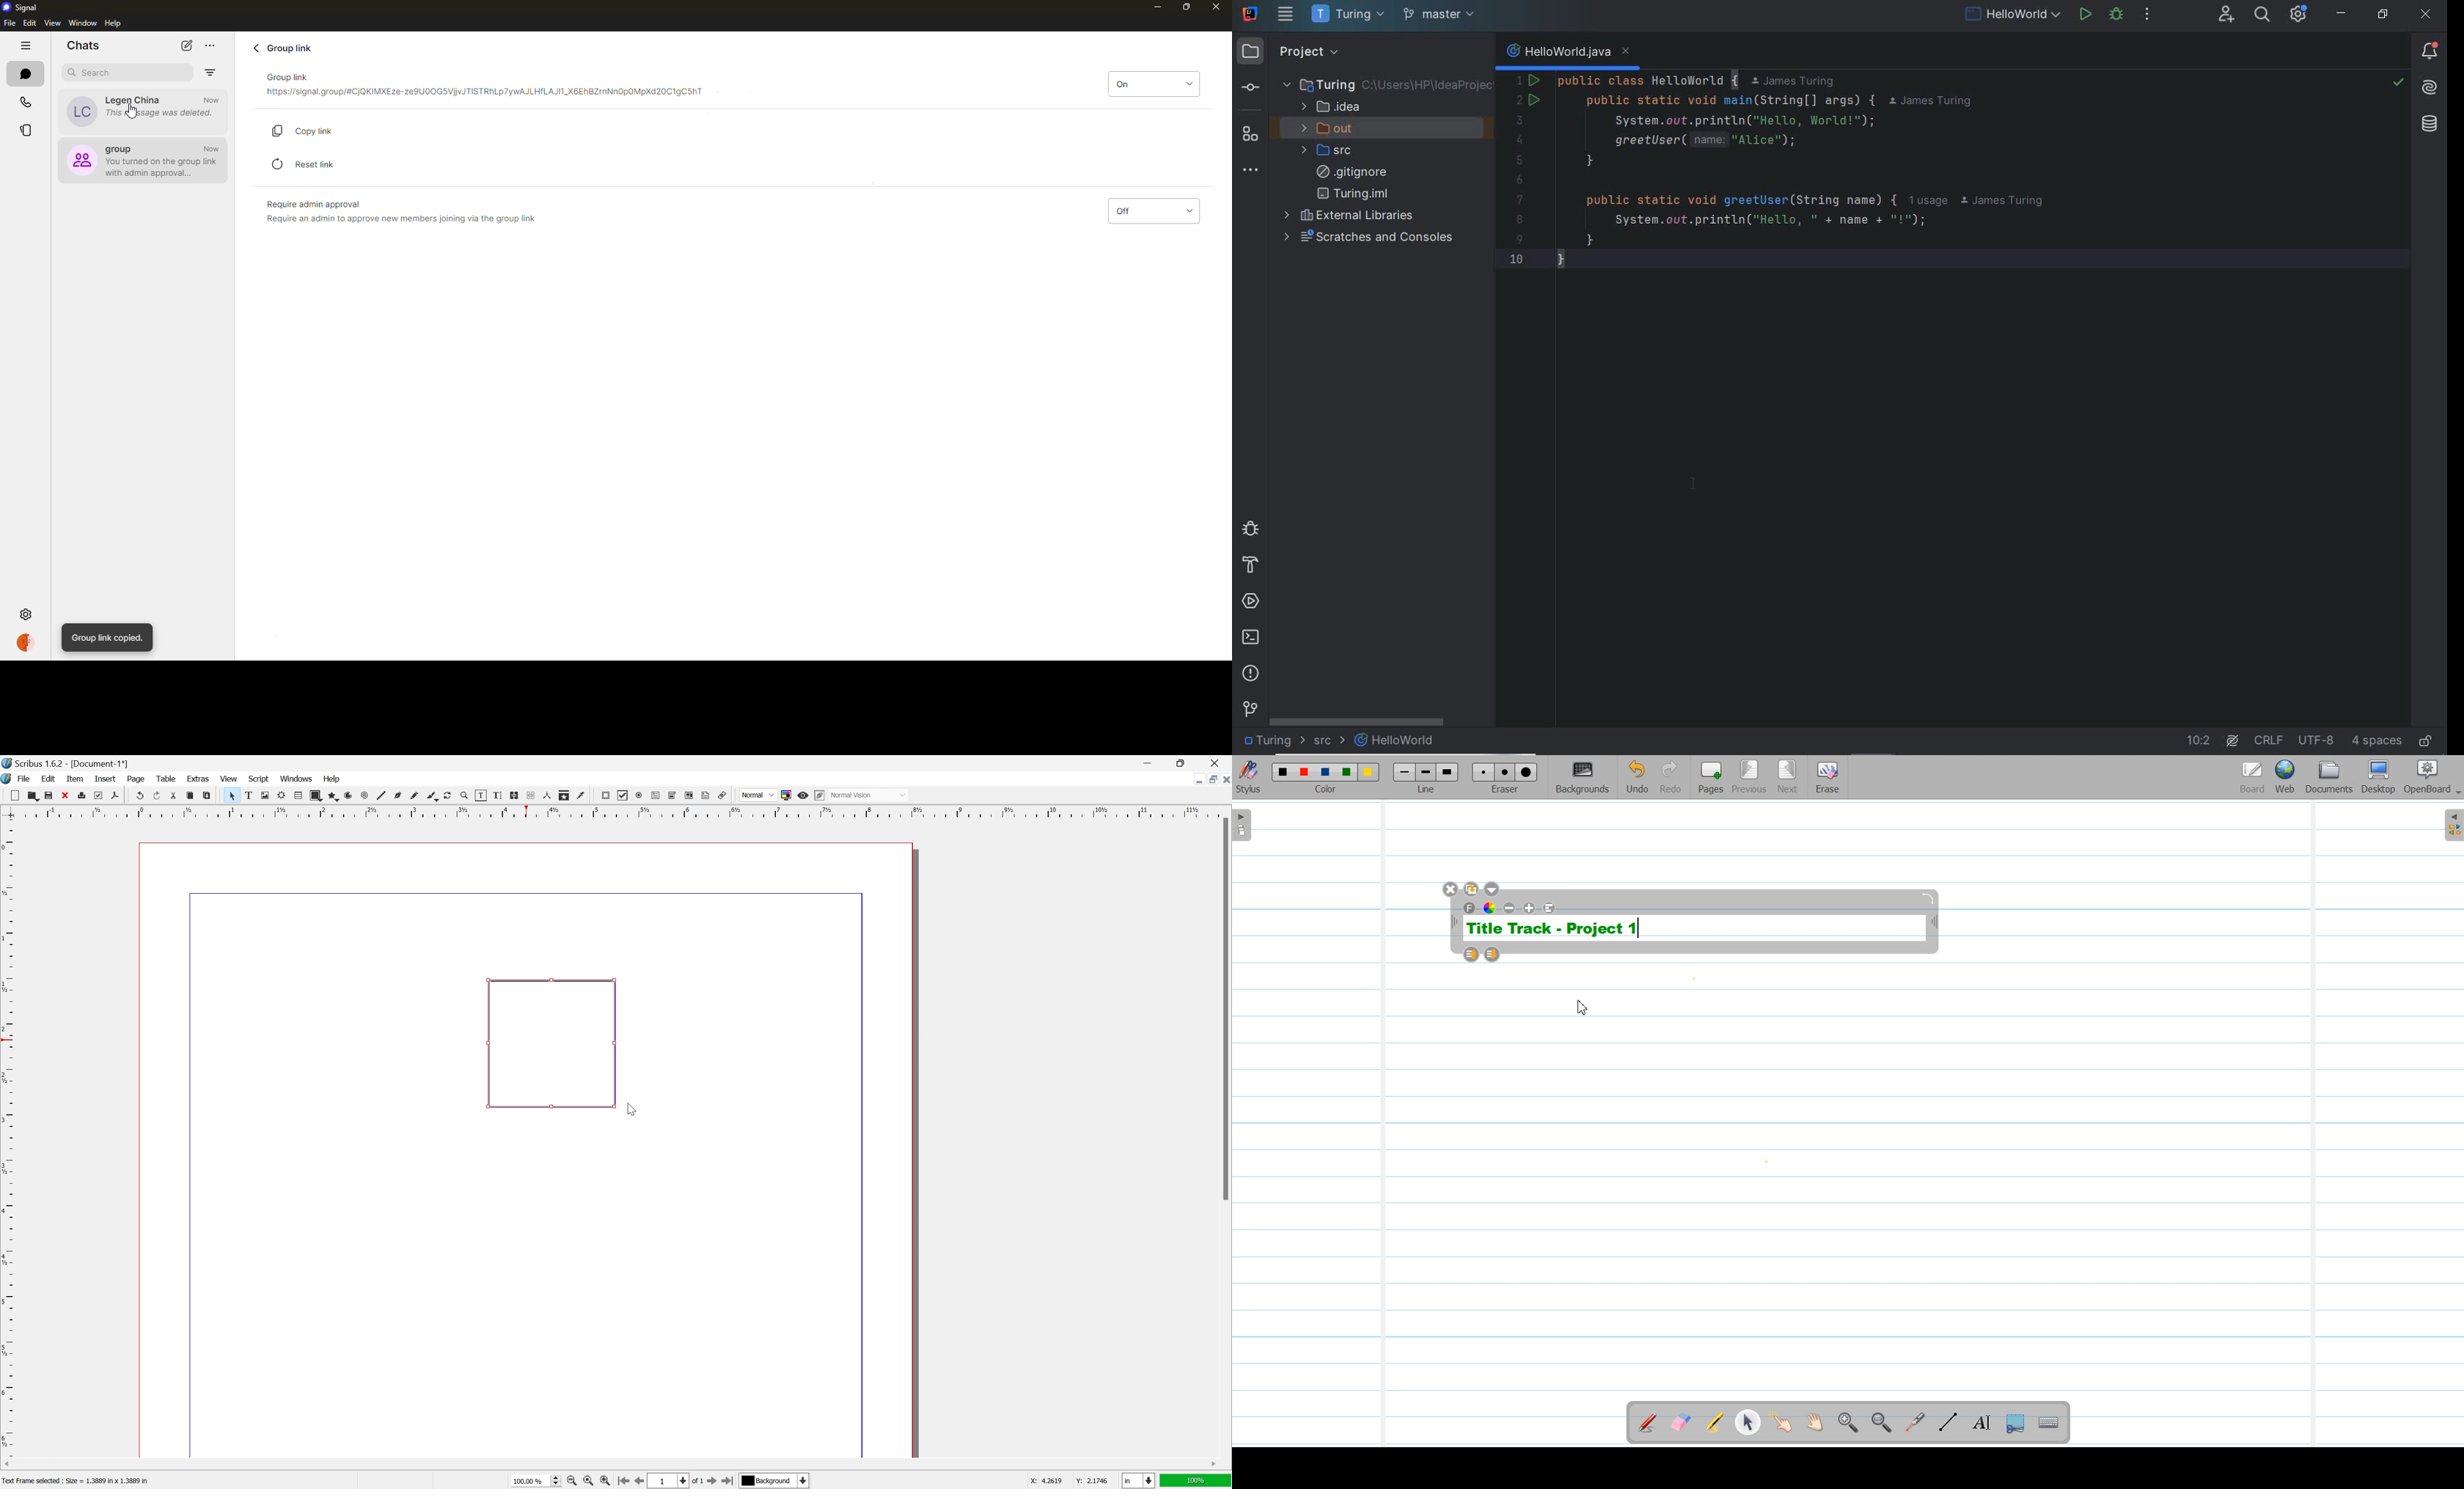 The image size is (2464, 1512). Describe the element at coordinates (786, 796) in the screenshot. I see `toggle color management system` at that location.